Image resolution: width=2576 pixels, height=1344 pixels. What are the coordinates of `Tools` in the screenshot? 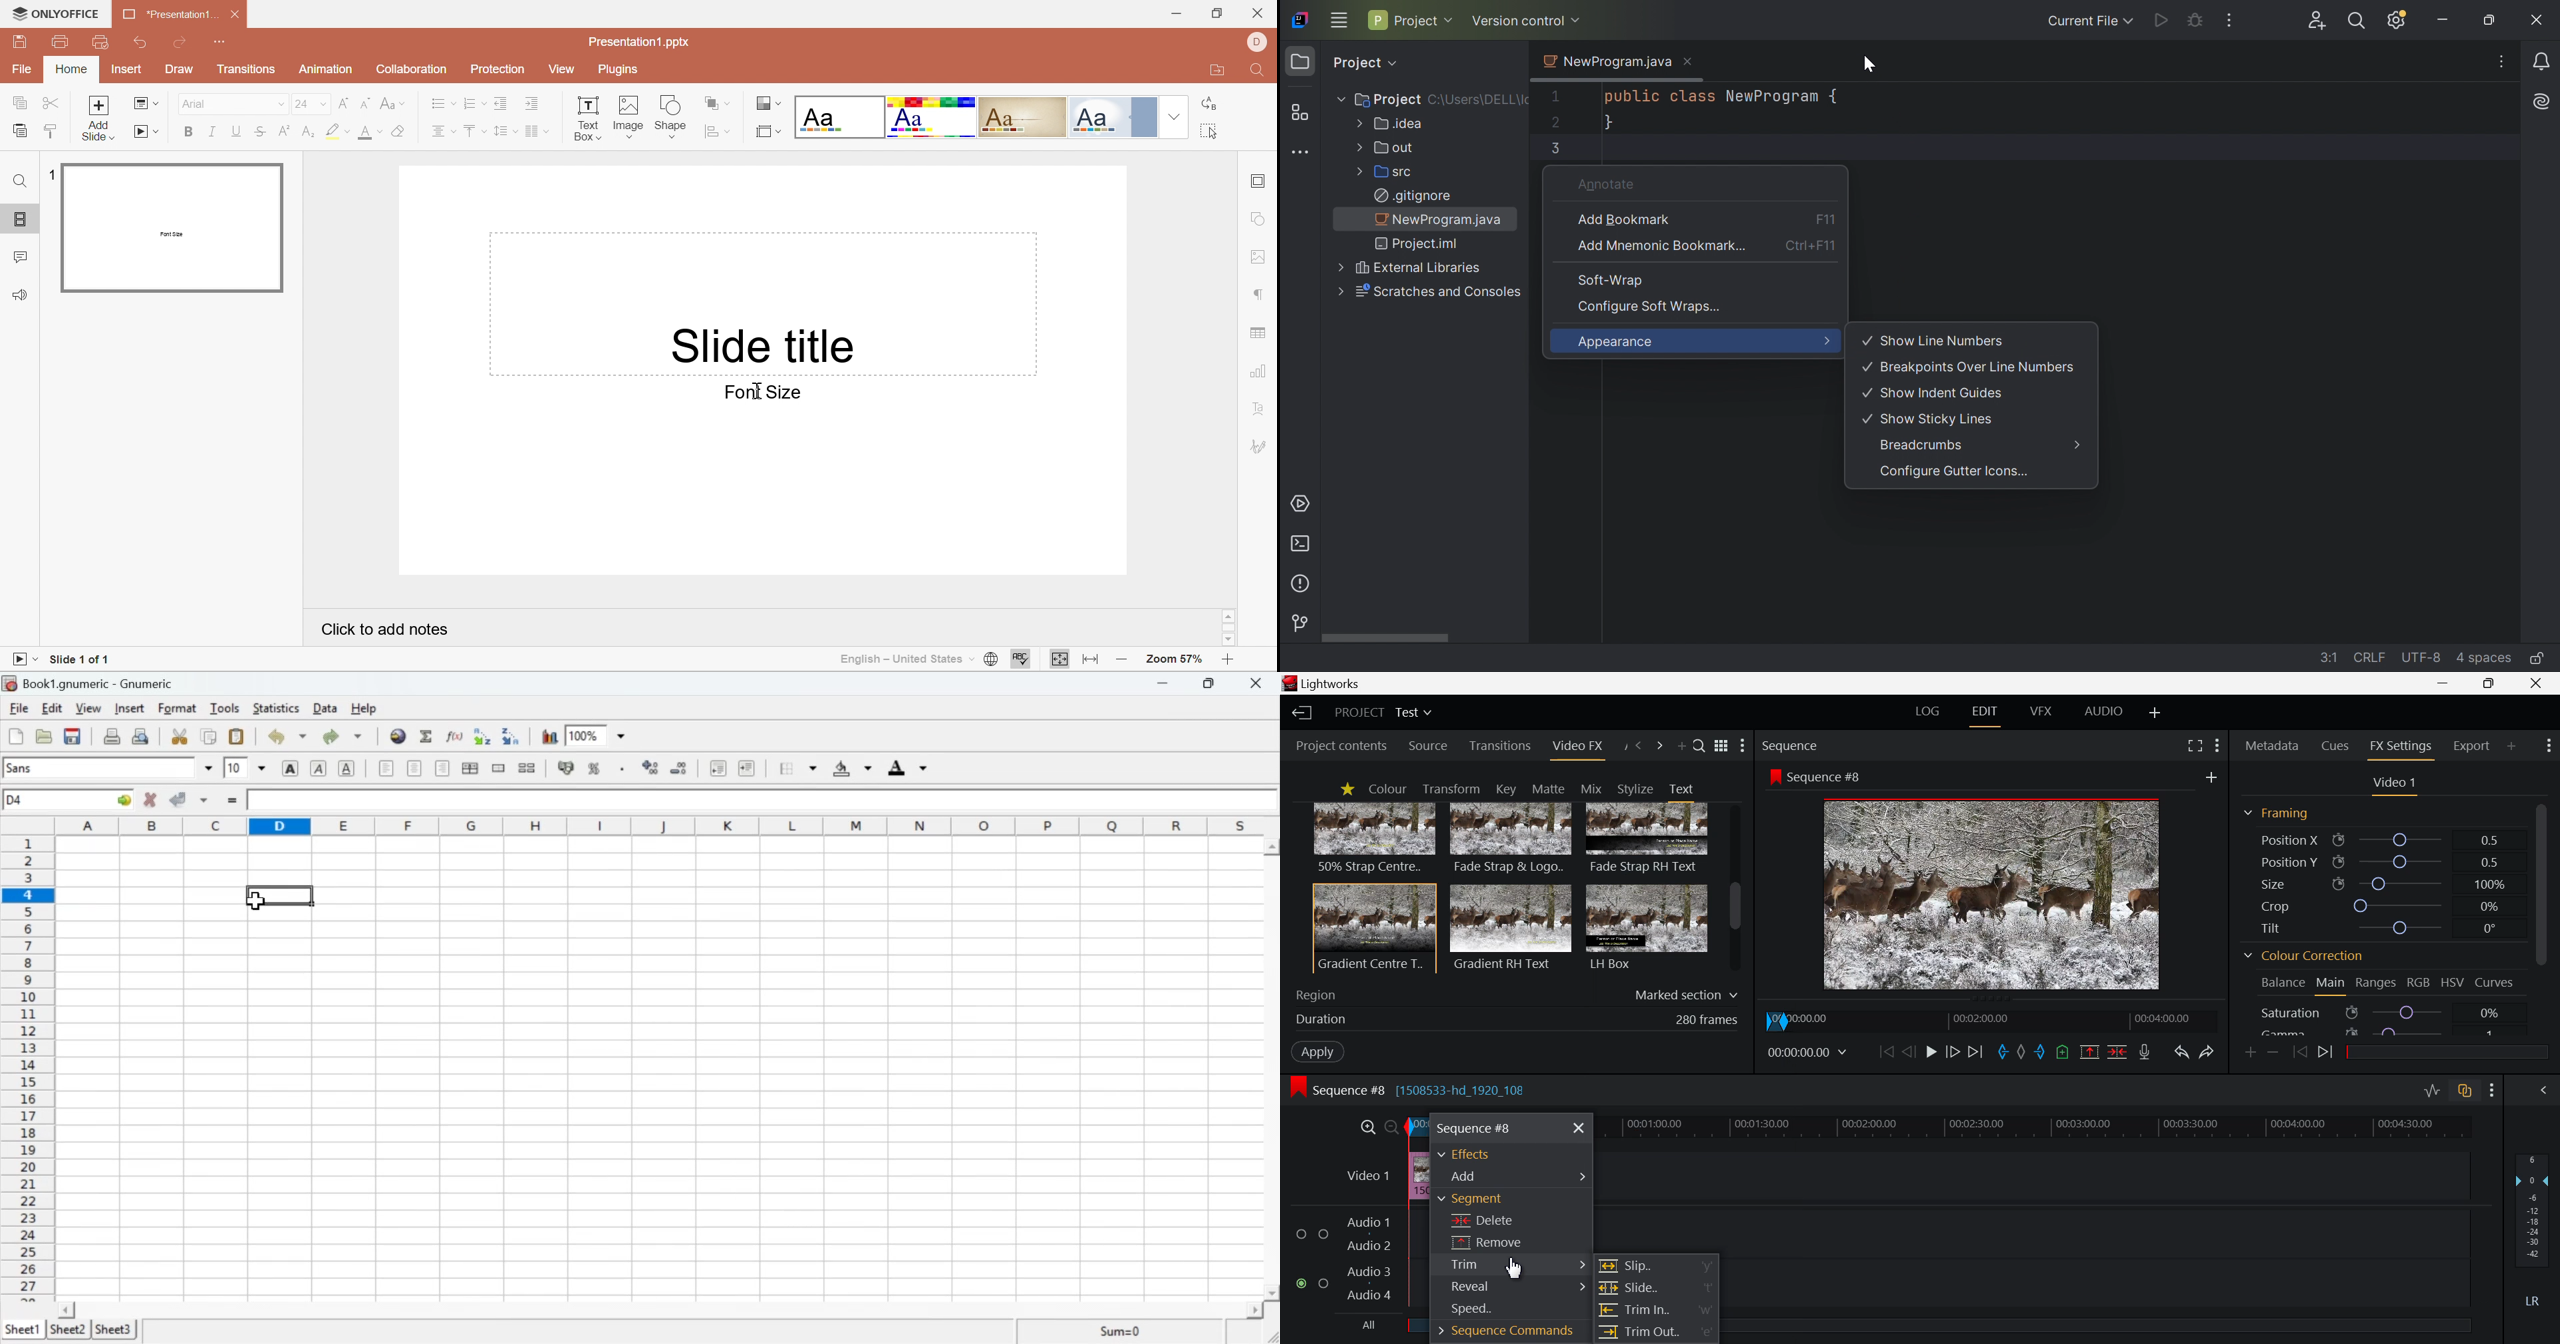 It's located at (225, 708).